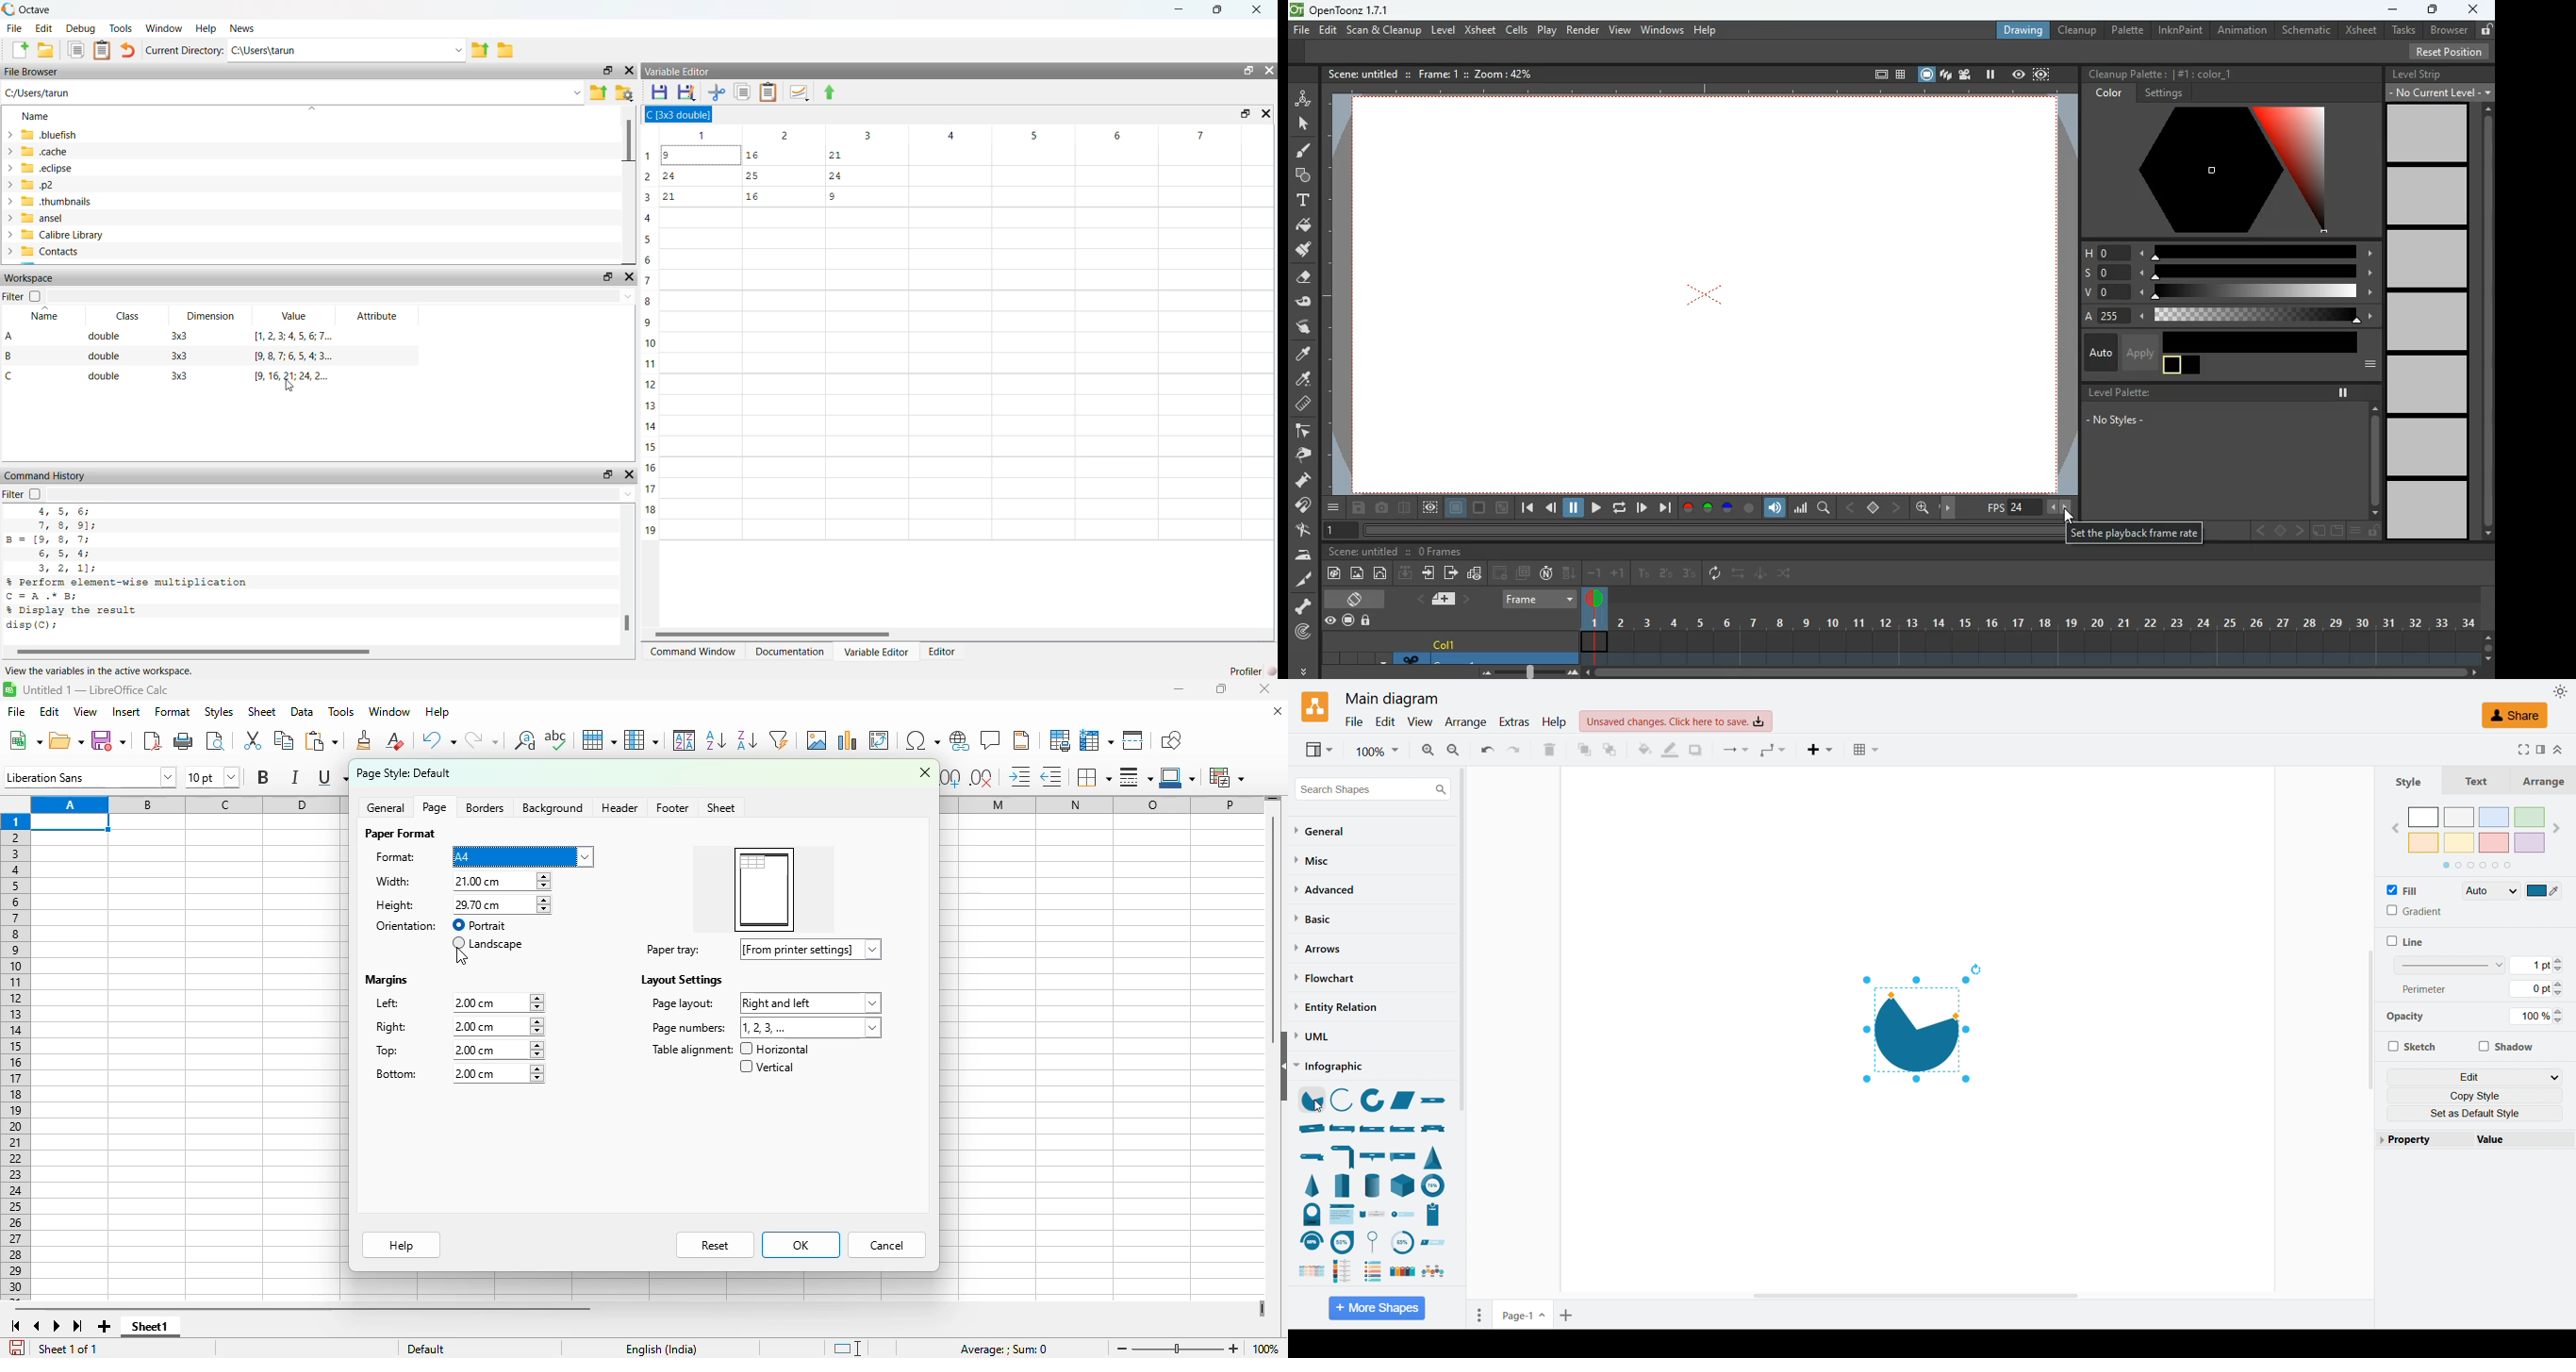 The width and height of the screenshot is (2576, 1372). I want to click on numbered list, so click(1373, 1273).